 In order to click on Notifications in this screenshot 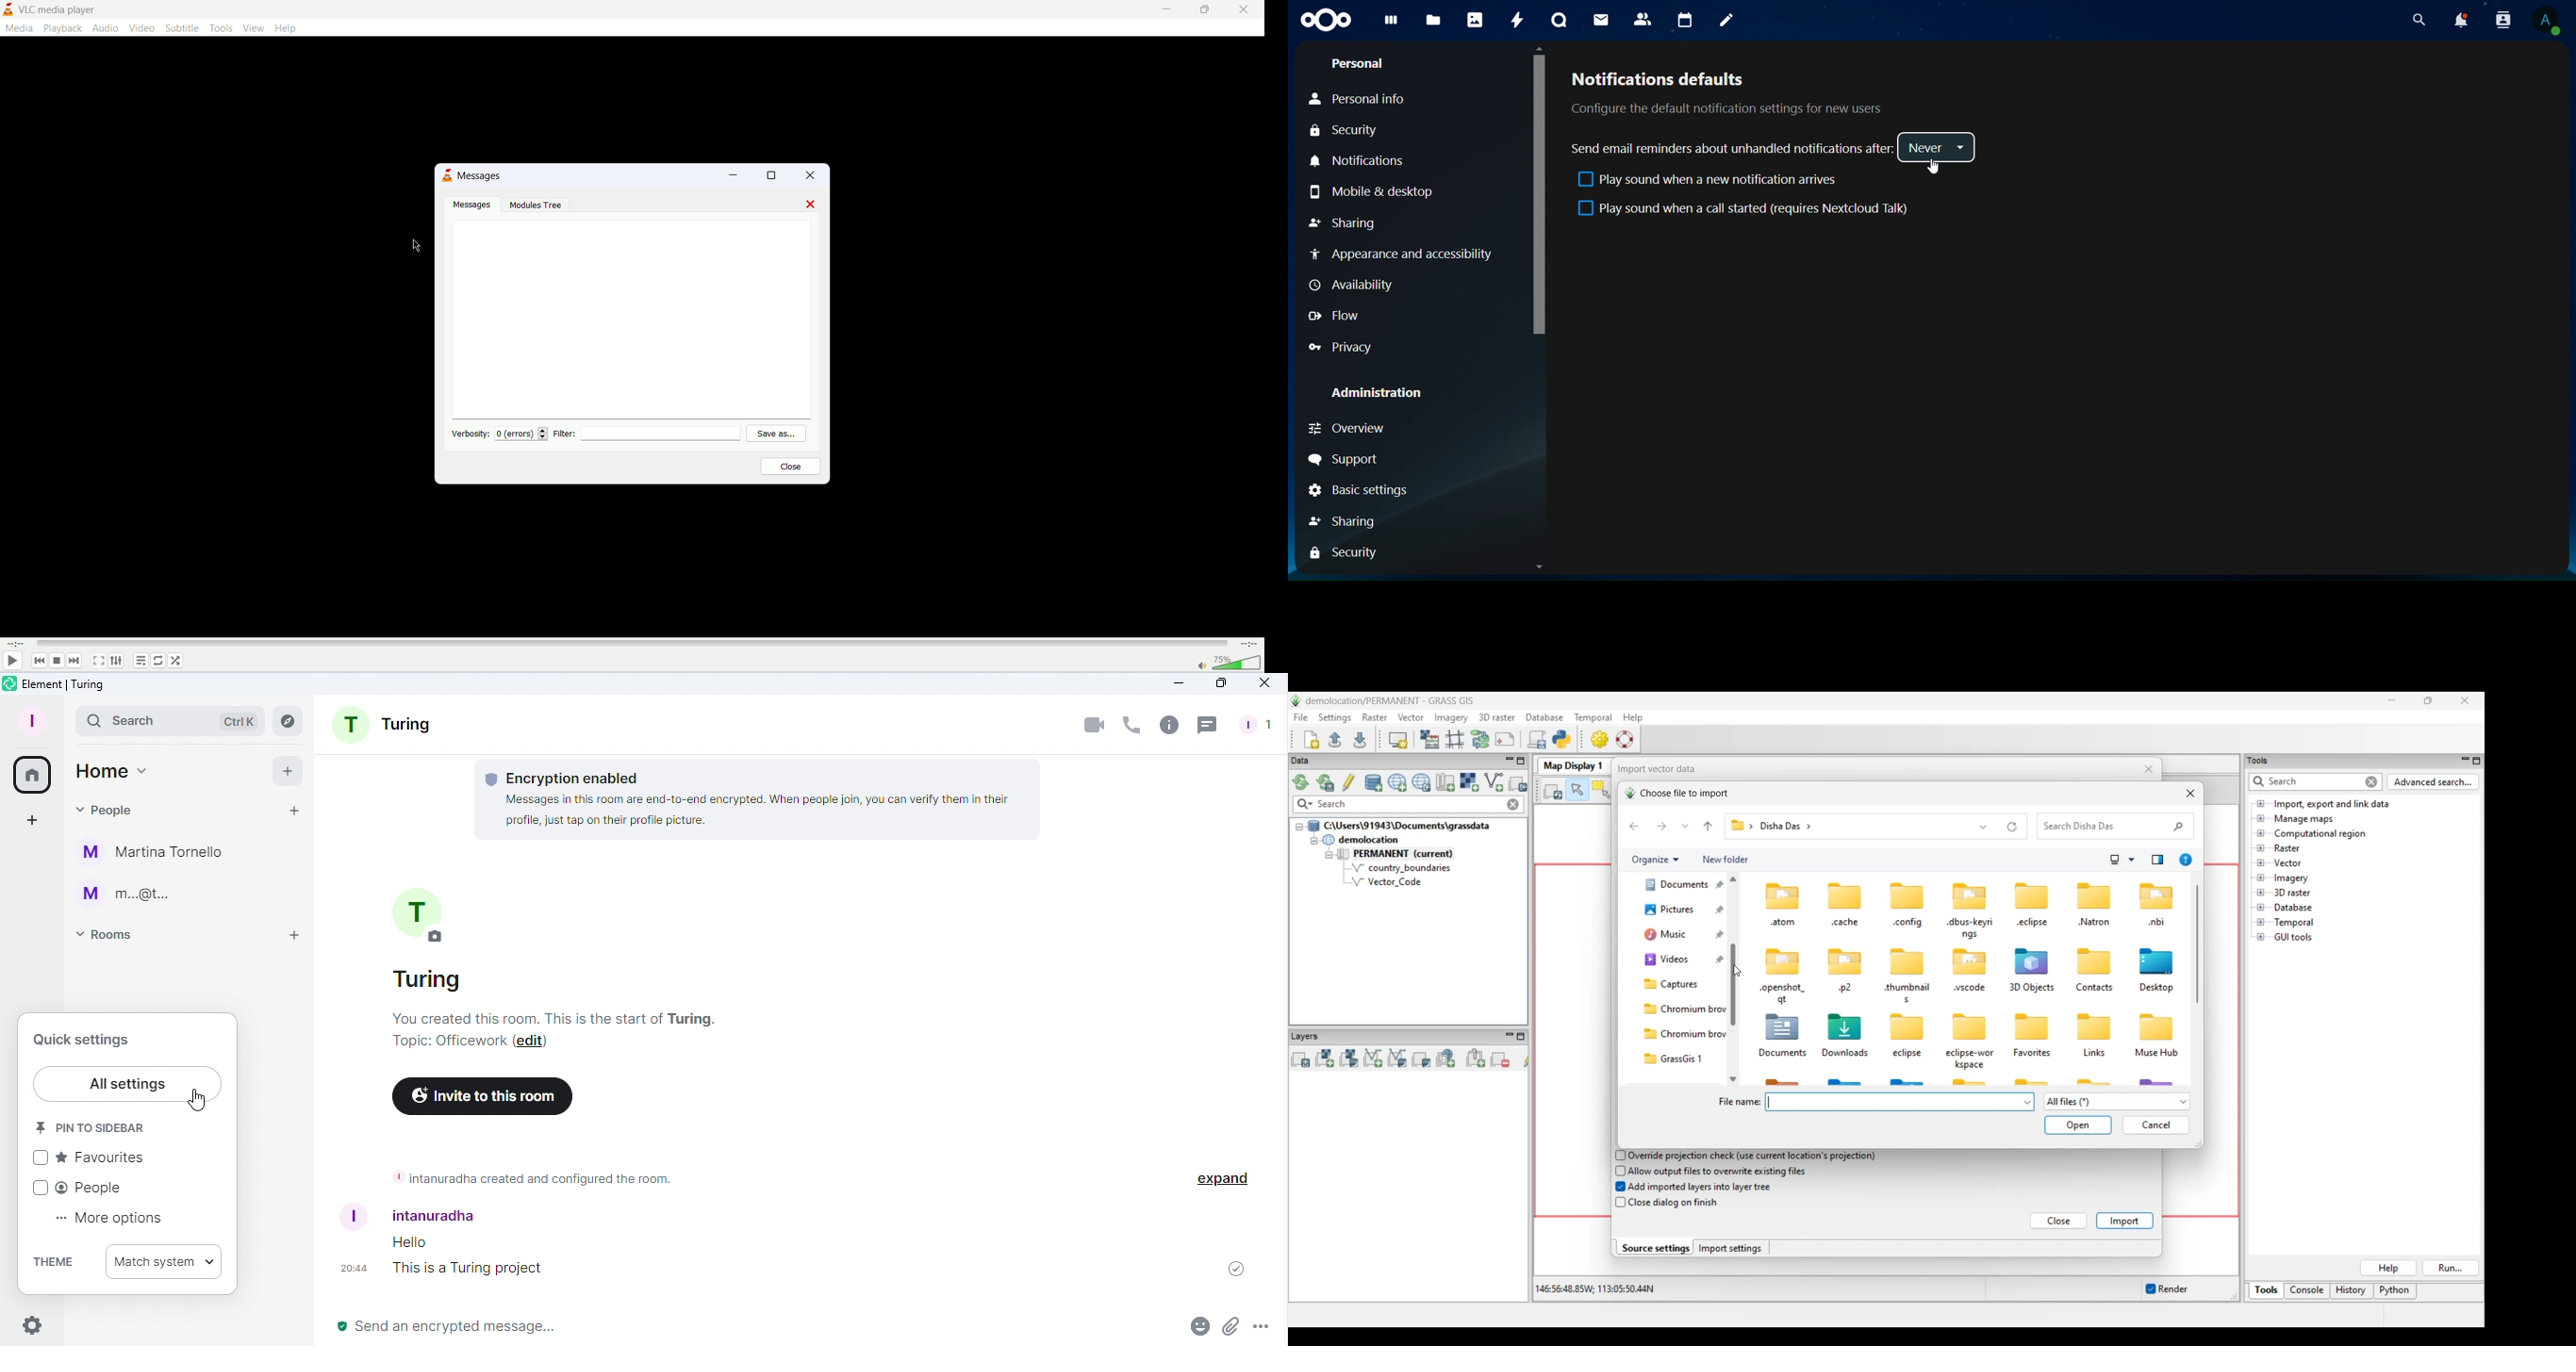, I will do `click(1363, 161)`.